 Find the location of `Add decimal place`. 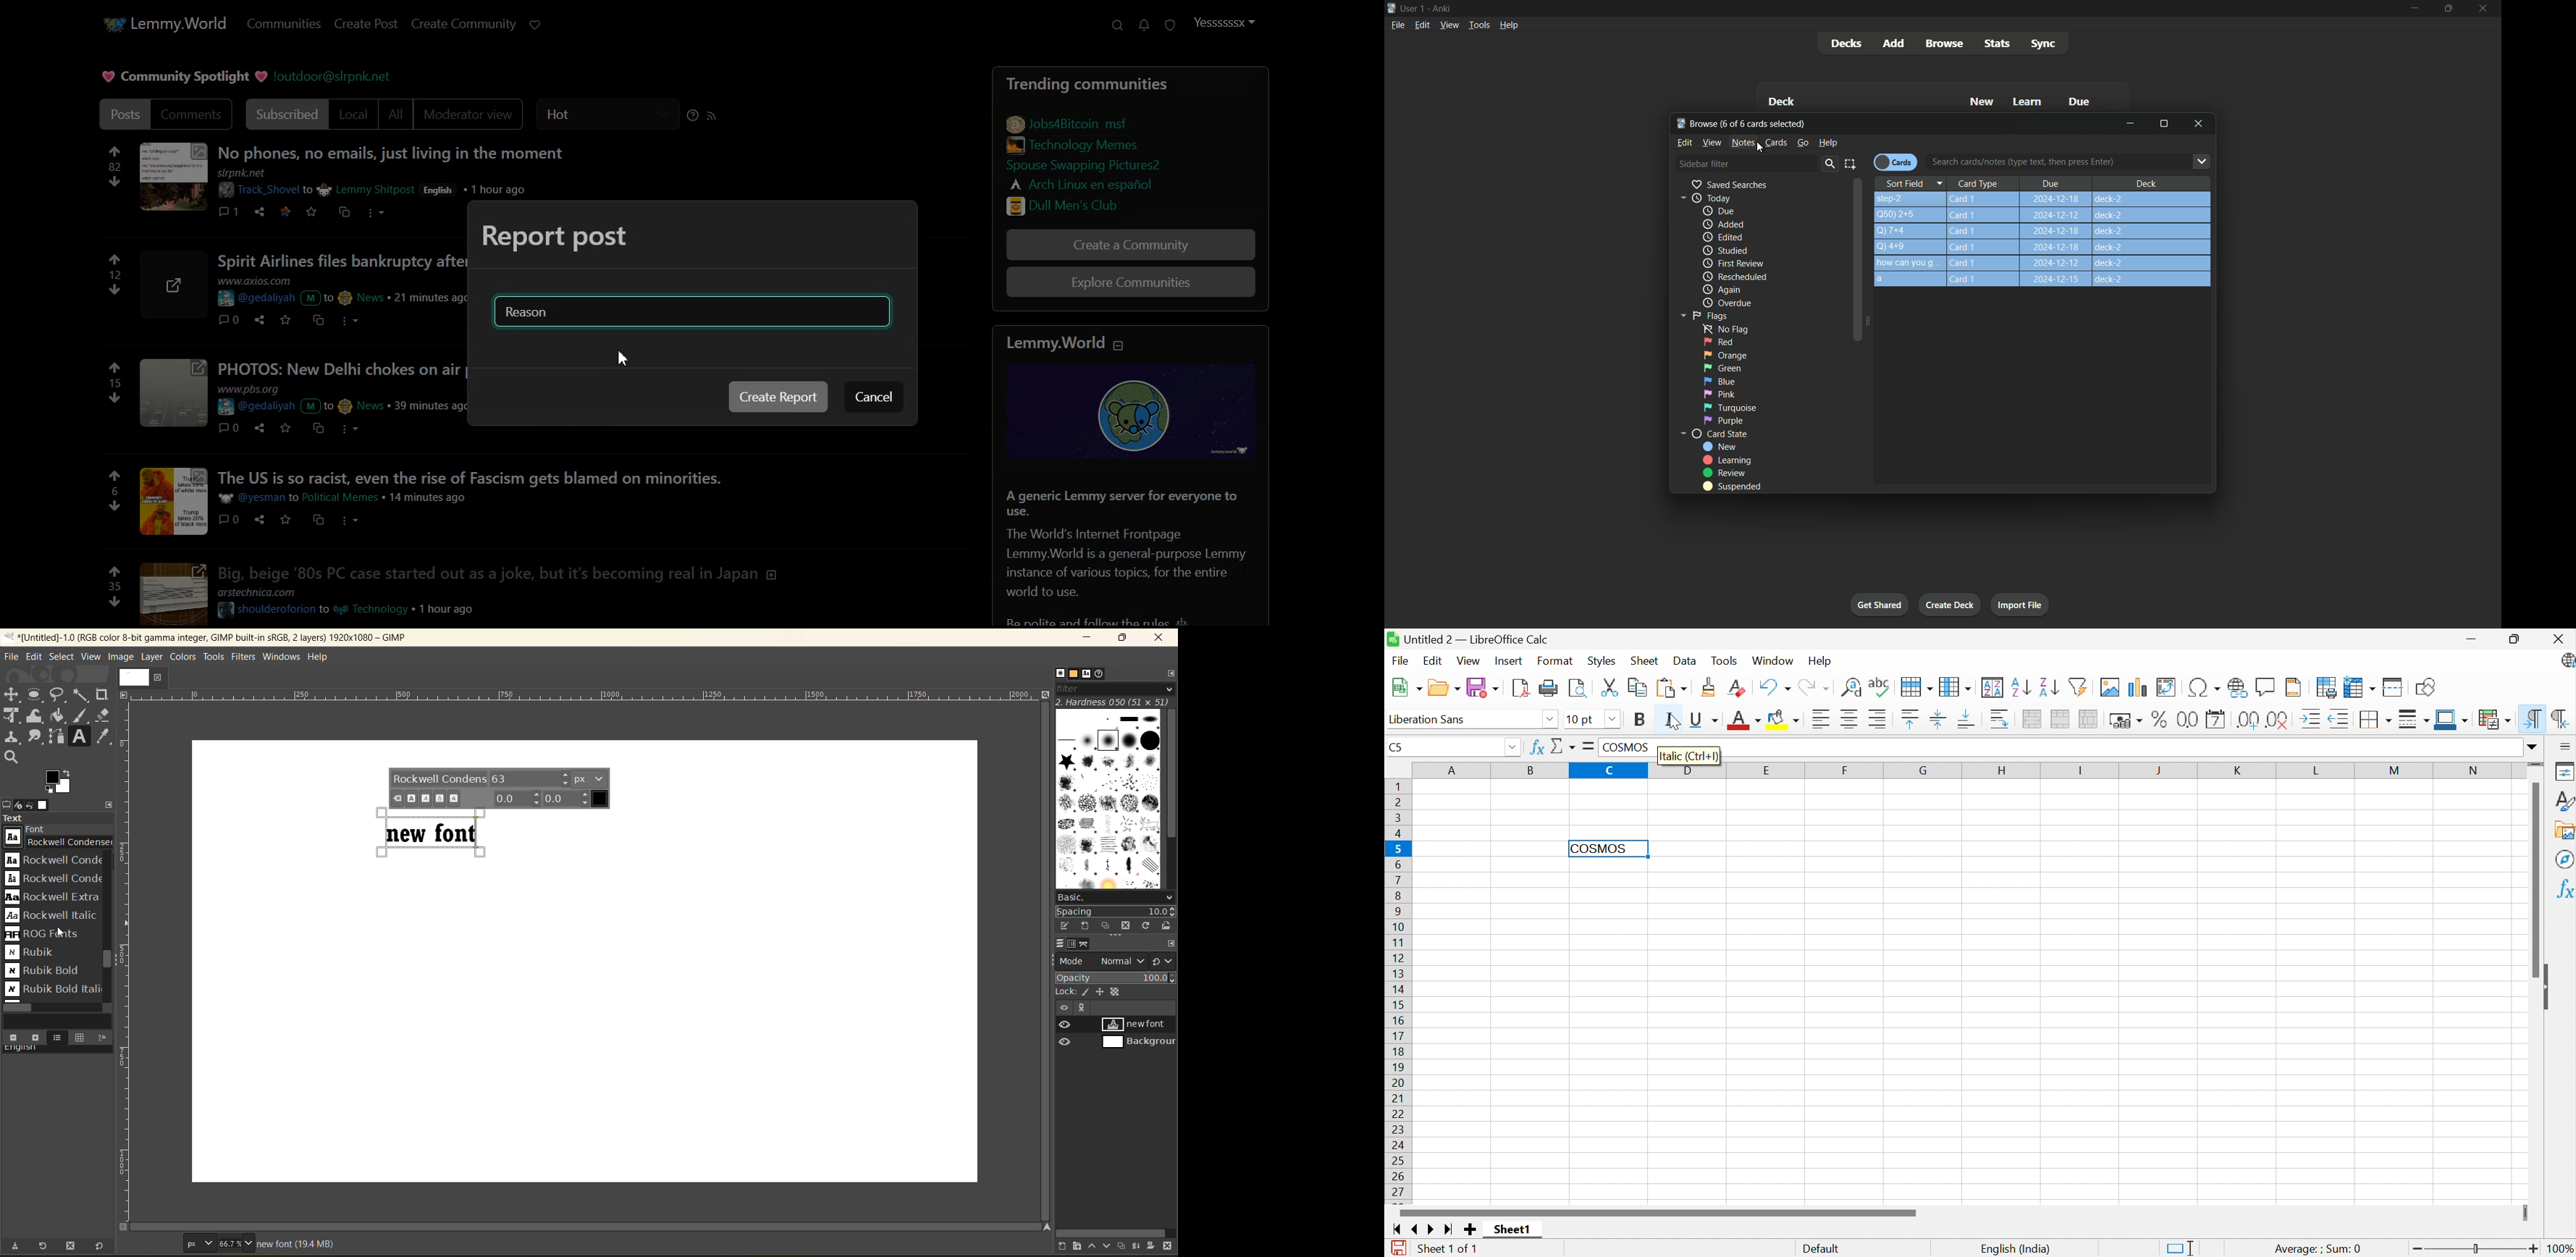

Add decimal place is located at coordinates (2248, 720).